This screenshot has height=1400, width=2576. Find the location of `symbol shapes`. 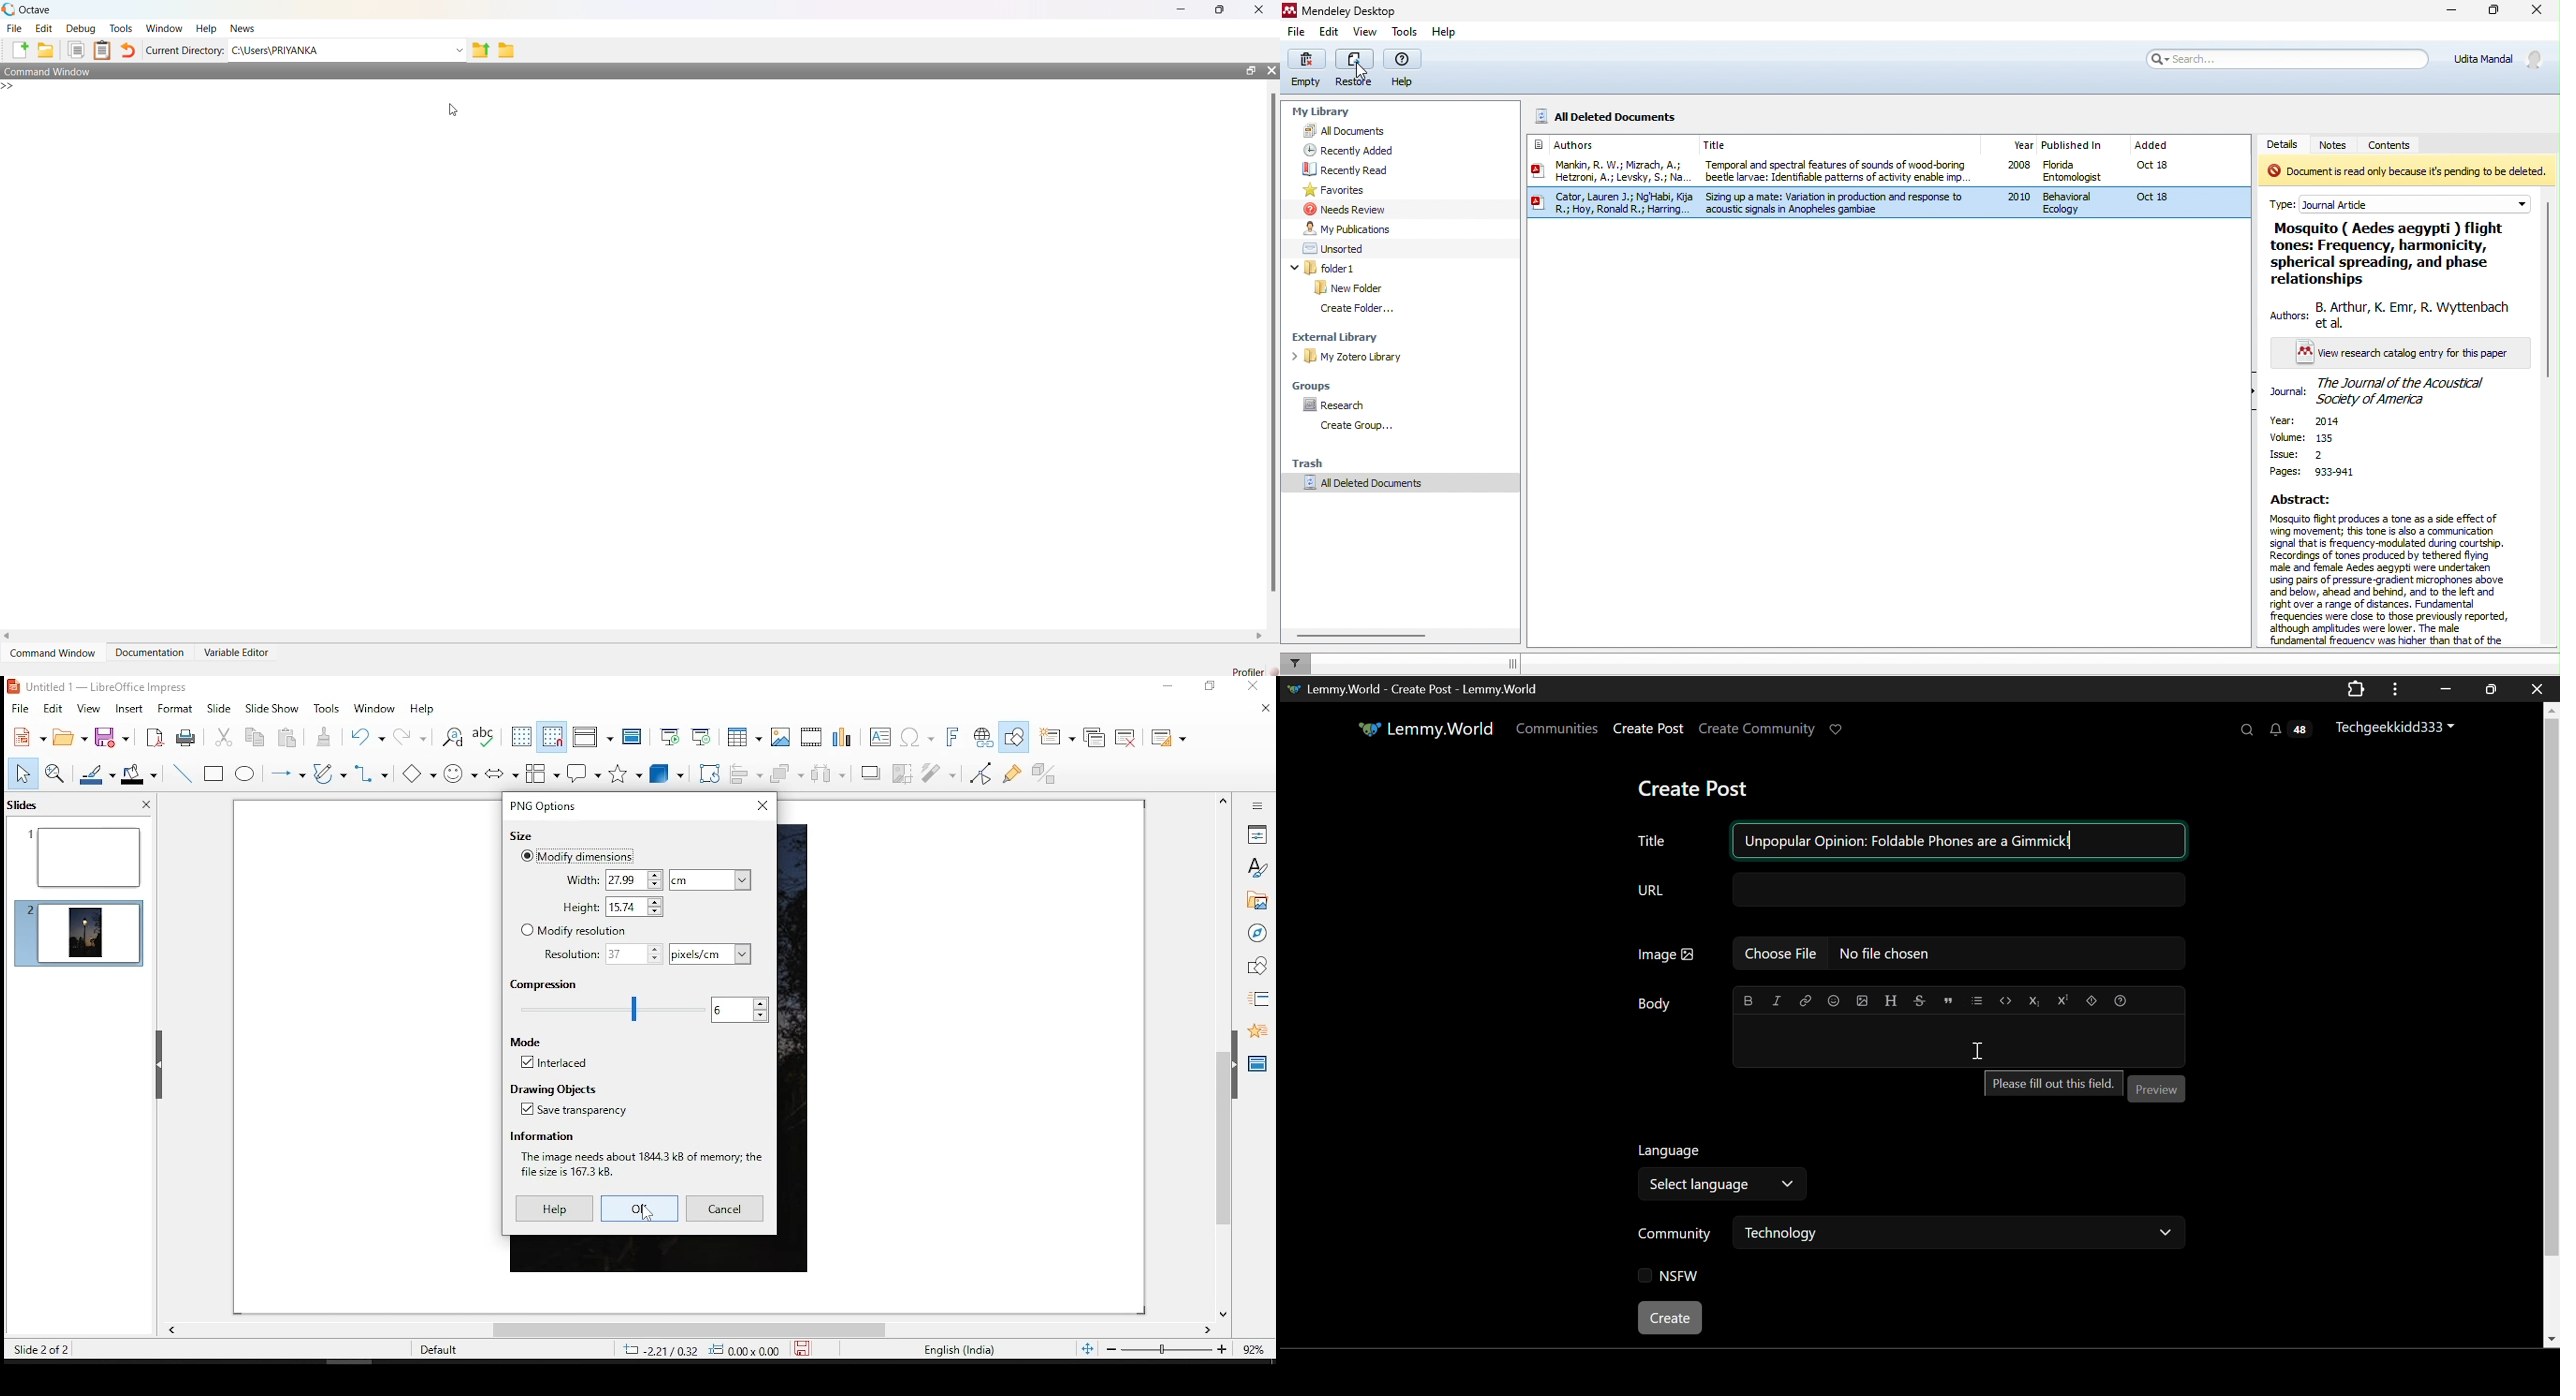

symbol shapes is located at coordinates (459, 772).